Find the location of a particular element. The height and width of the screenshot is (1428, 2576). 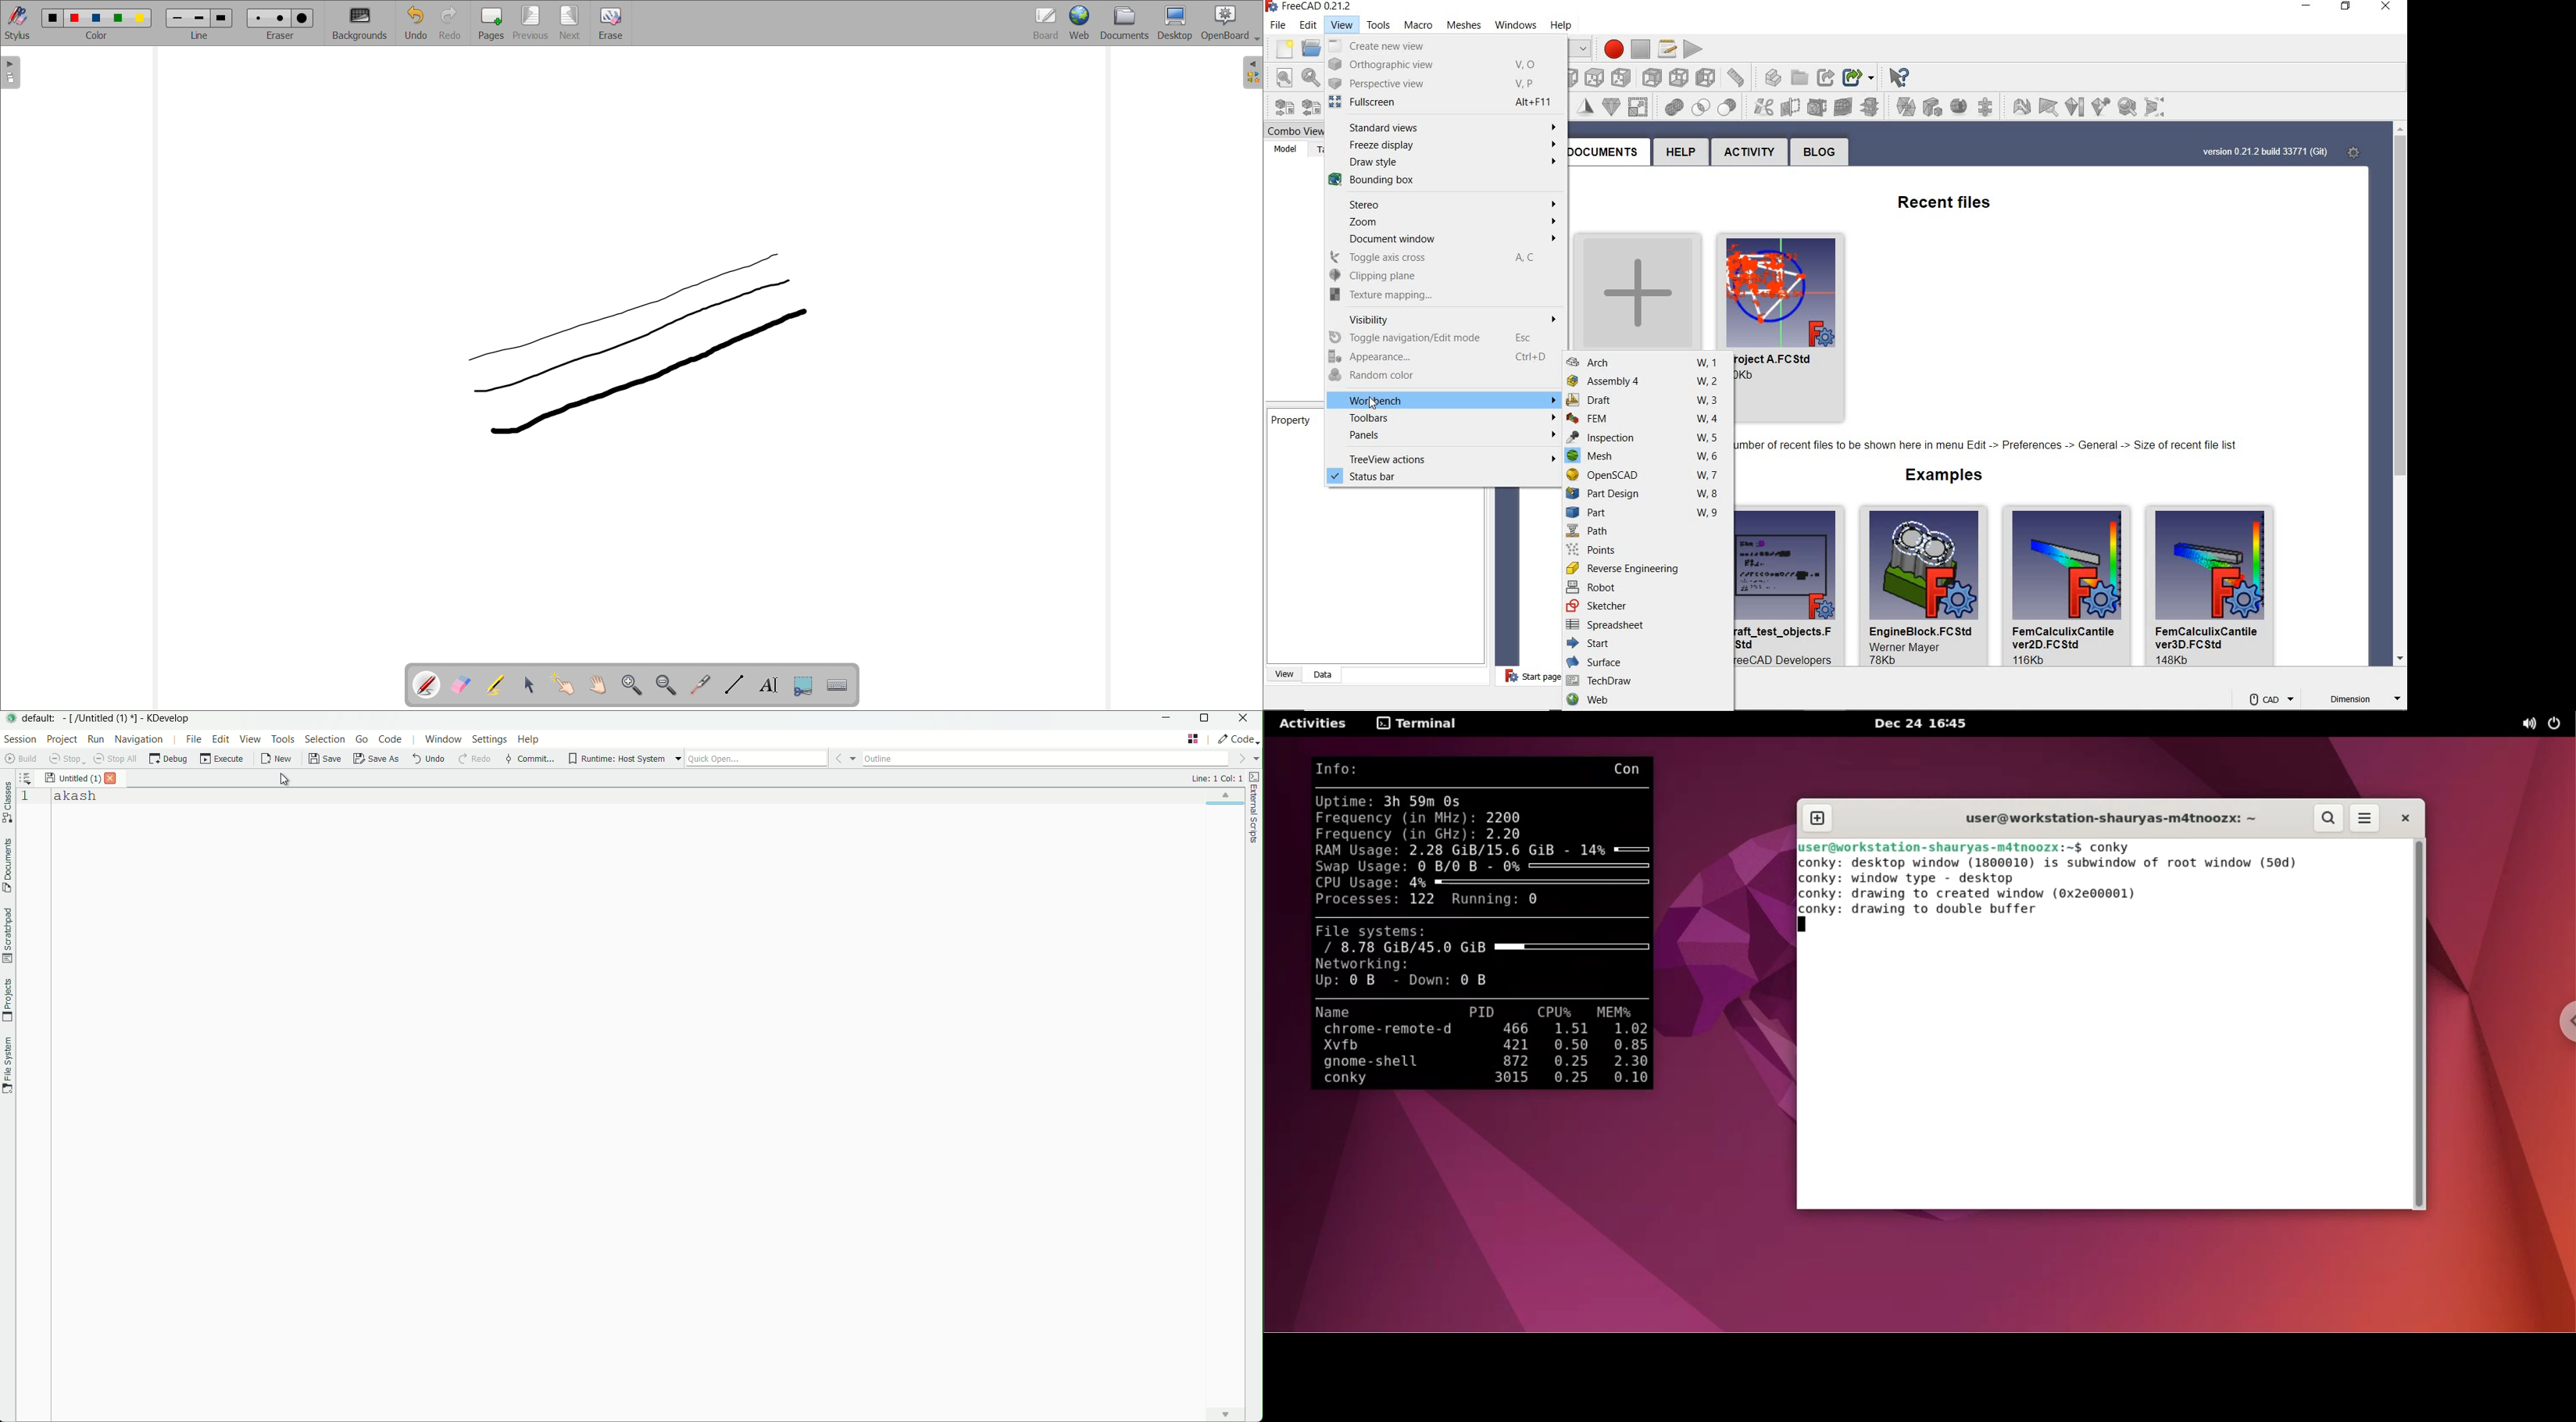

zoom is located at coordinates (1442, 223).